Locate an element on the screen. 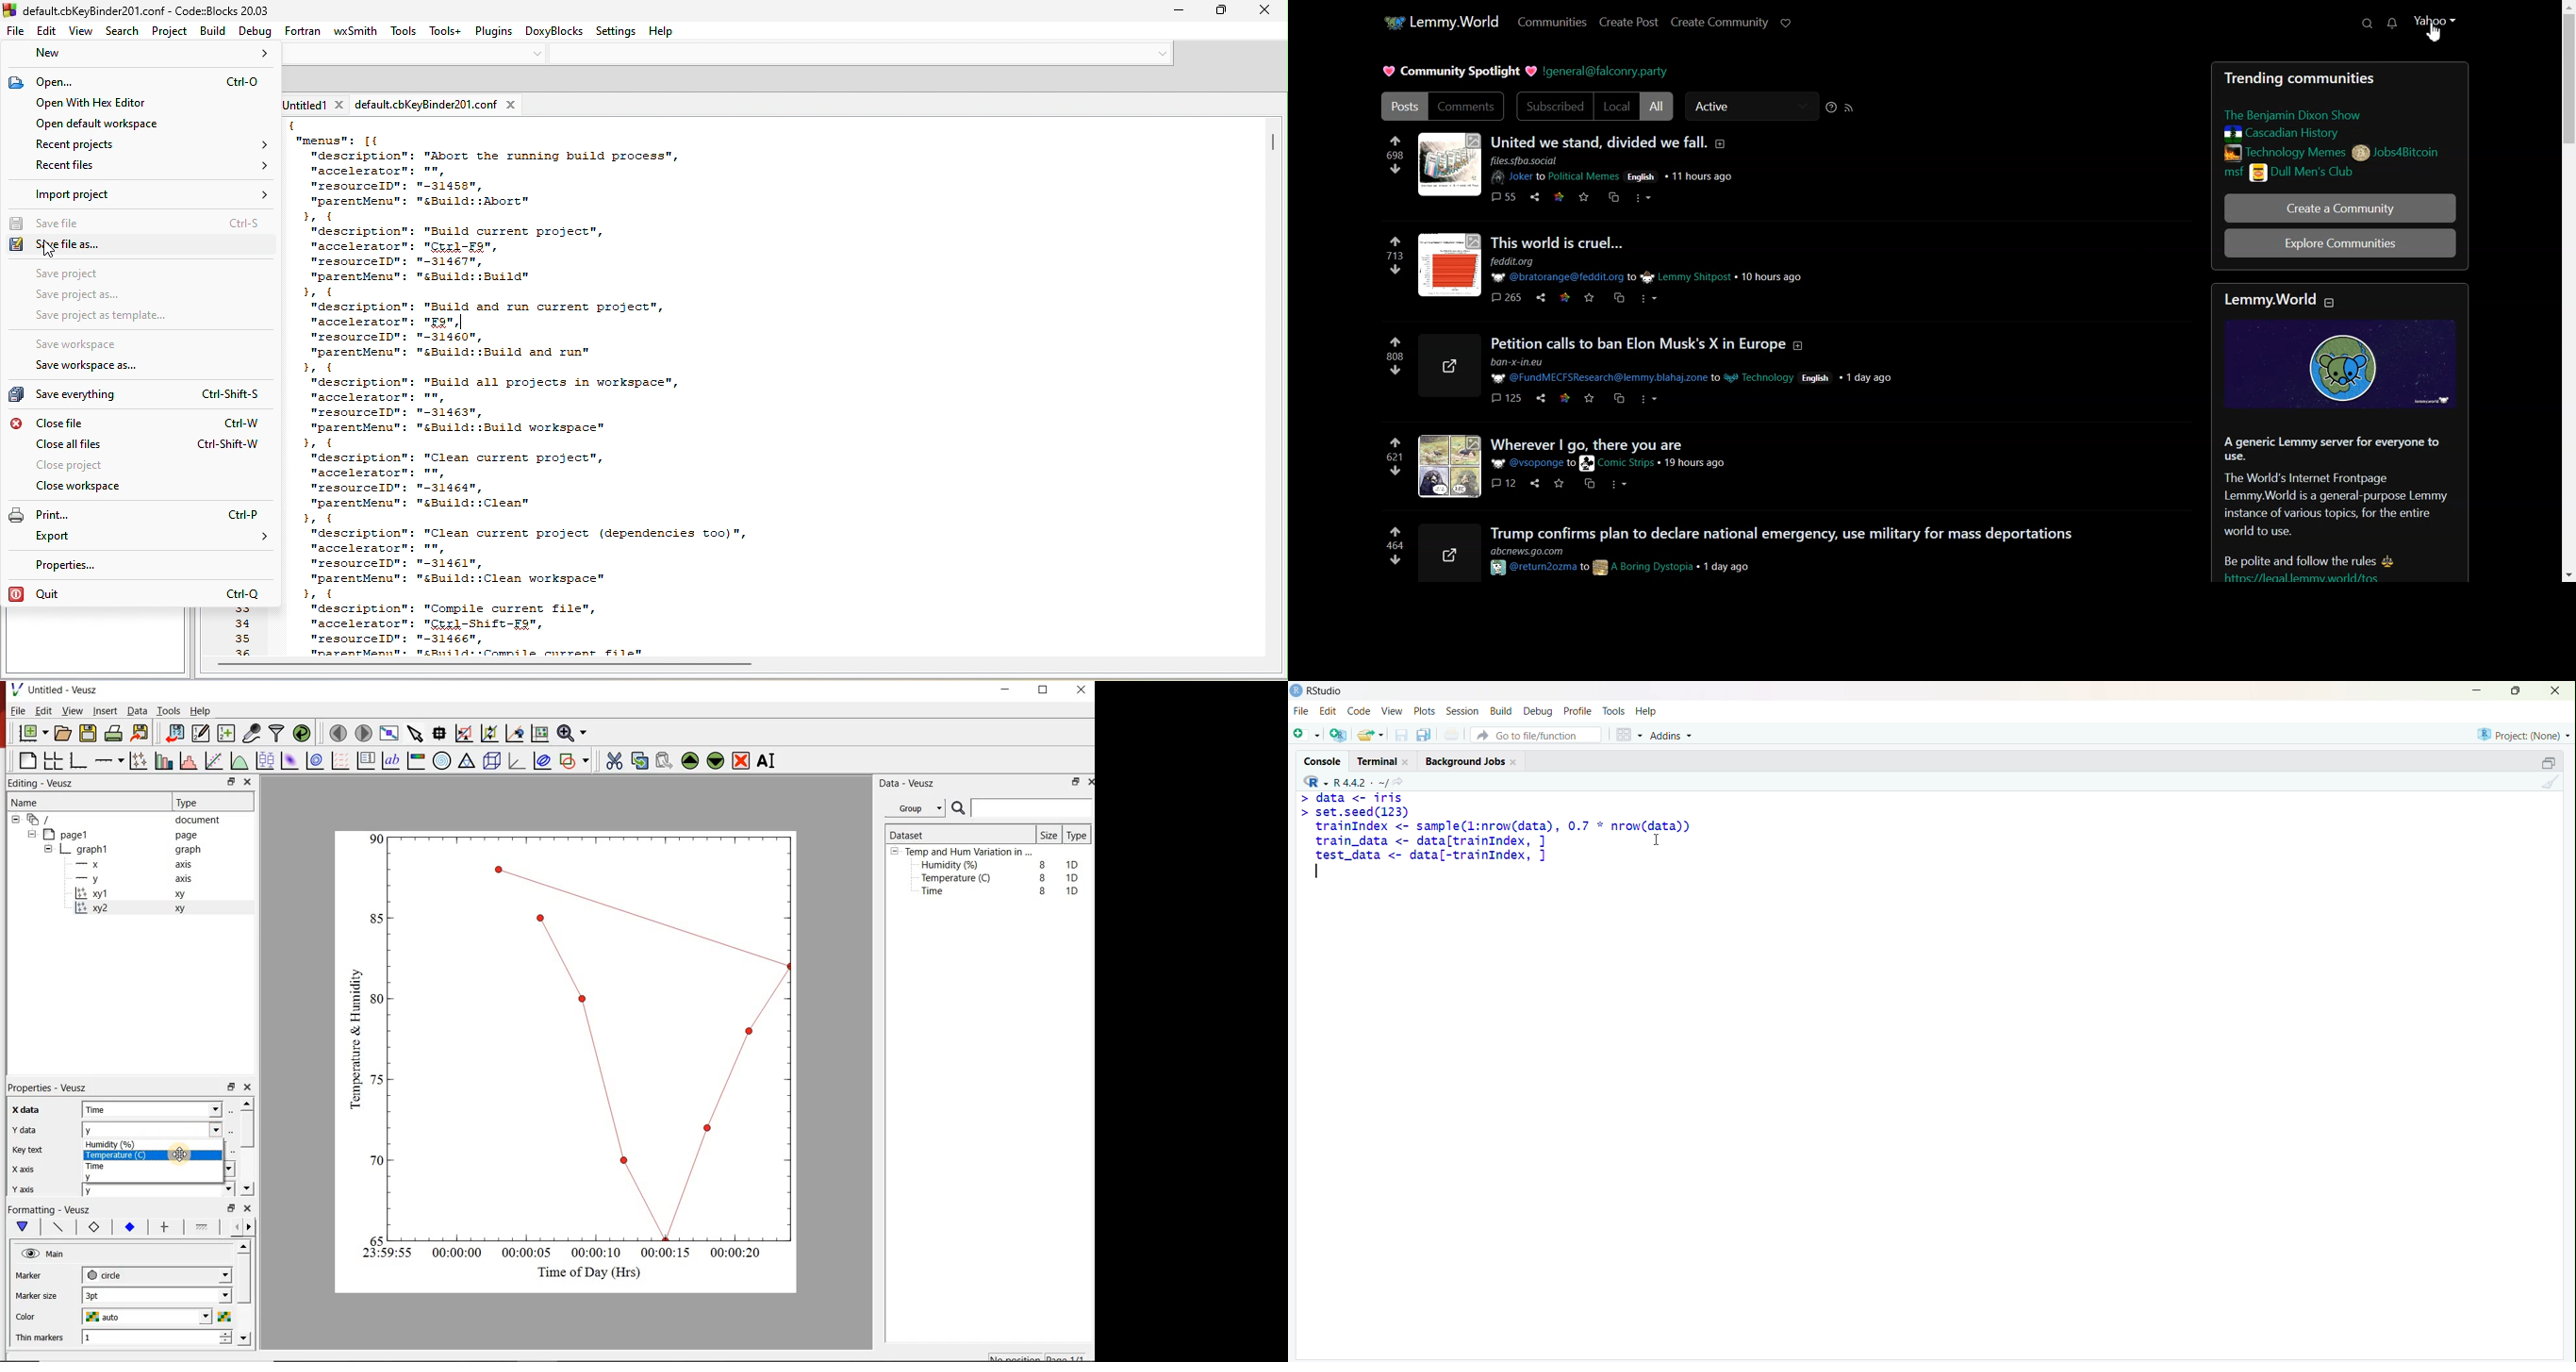  user id is located at coordinates (1569, 464).